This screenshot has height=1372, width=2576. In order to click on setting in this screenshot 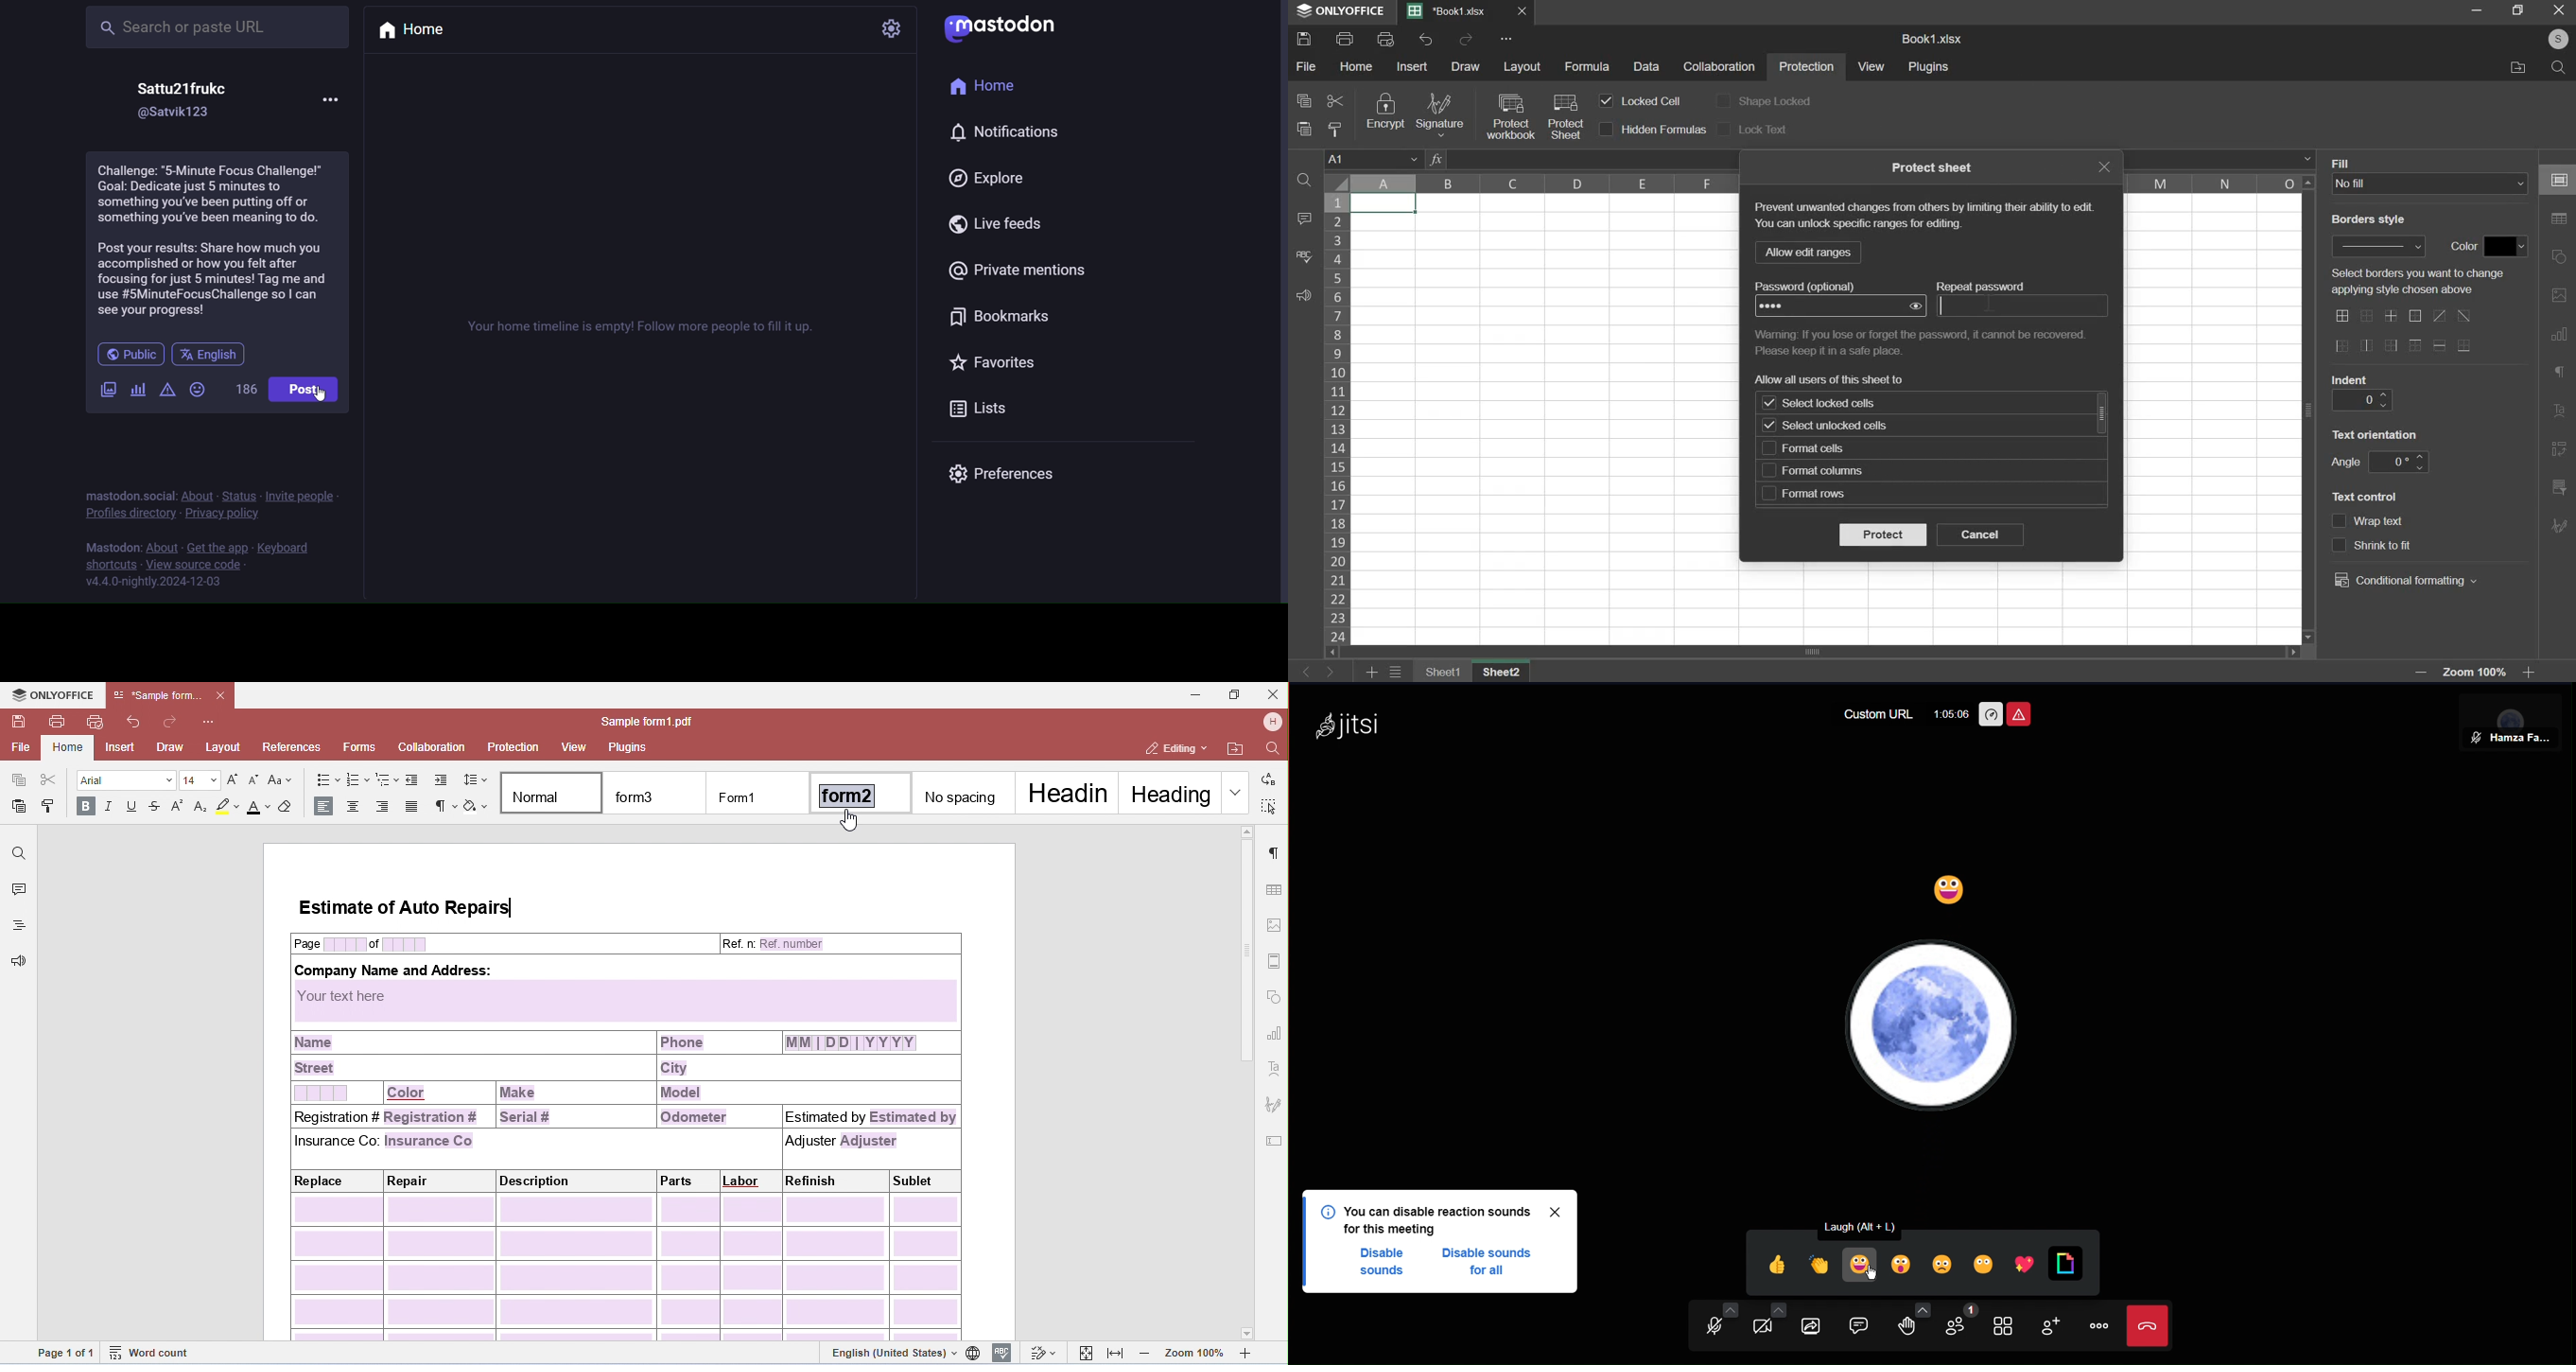, I will do `click(890, 32)`.